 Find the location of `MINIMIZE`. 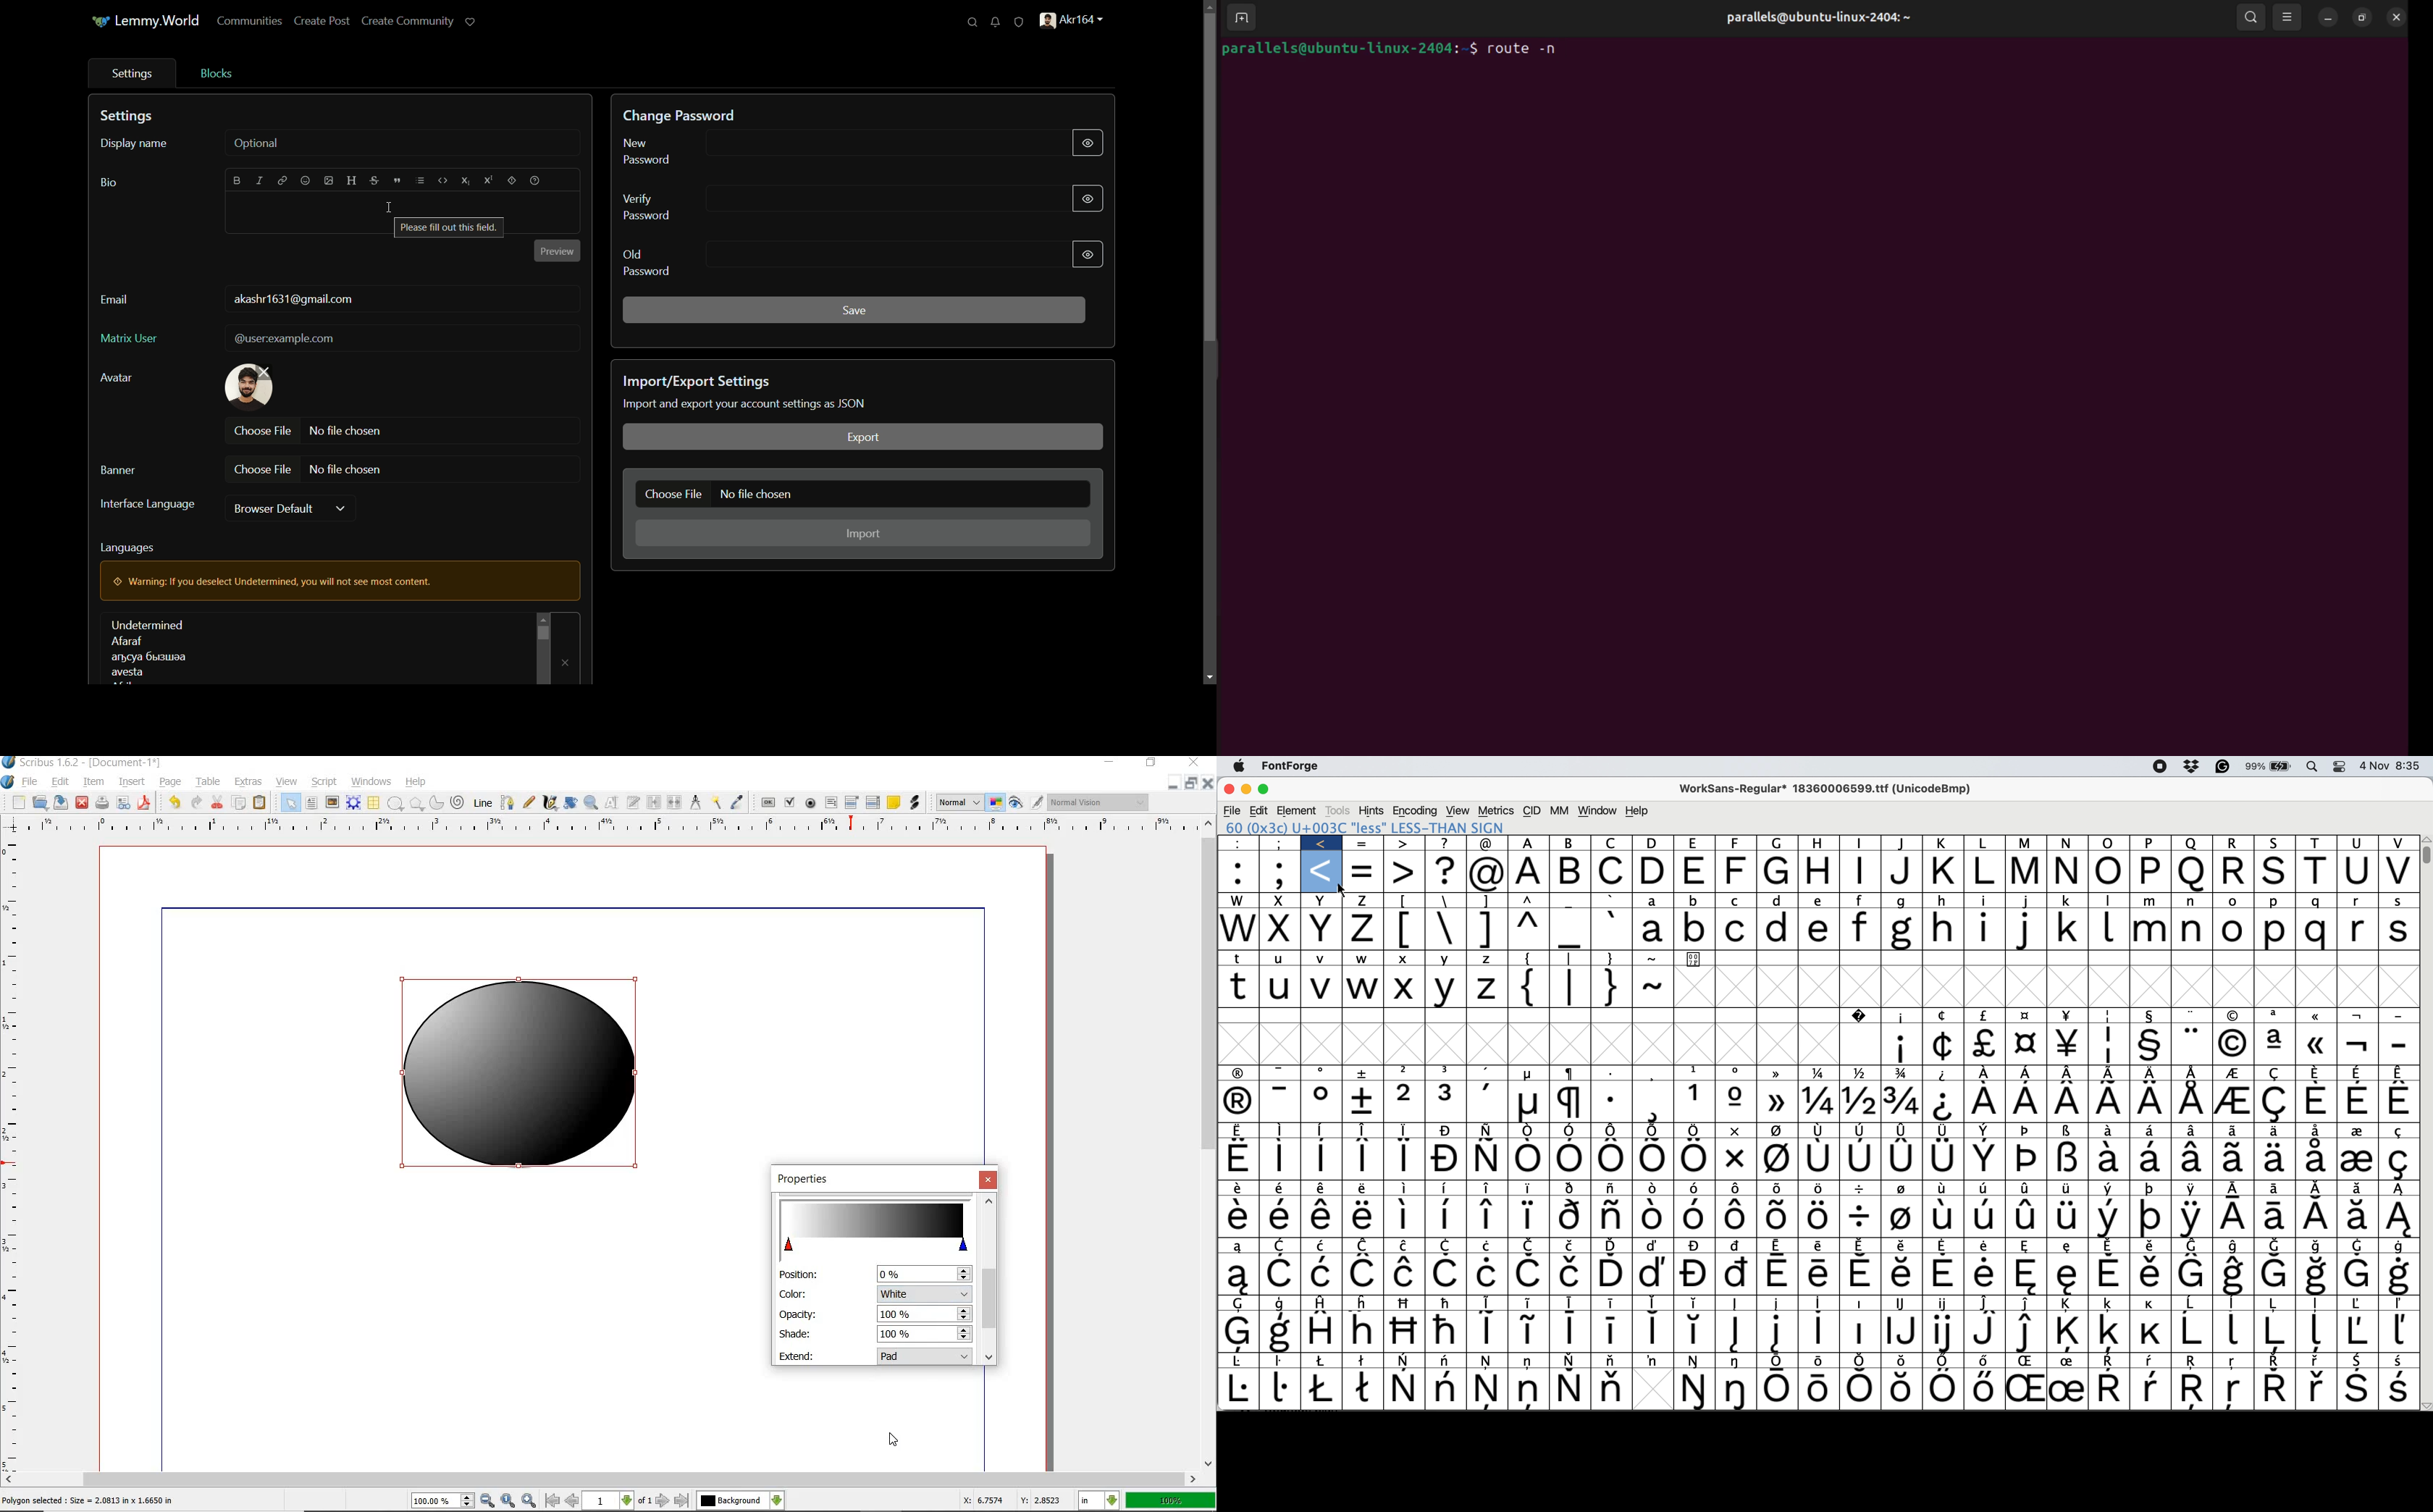

MINIMIZE is located at coordinates (1111, 761).